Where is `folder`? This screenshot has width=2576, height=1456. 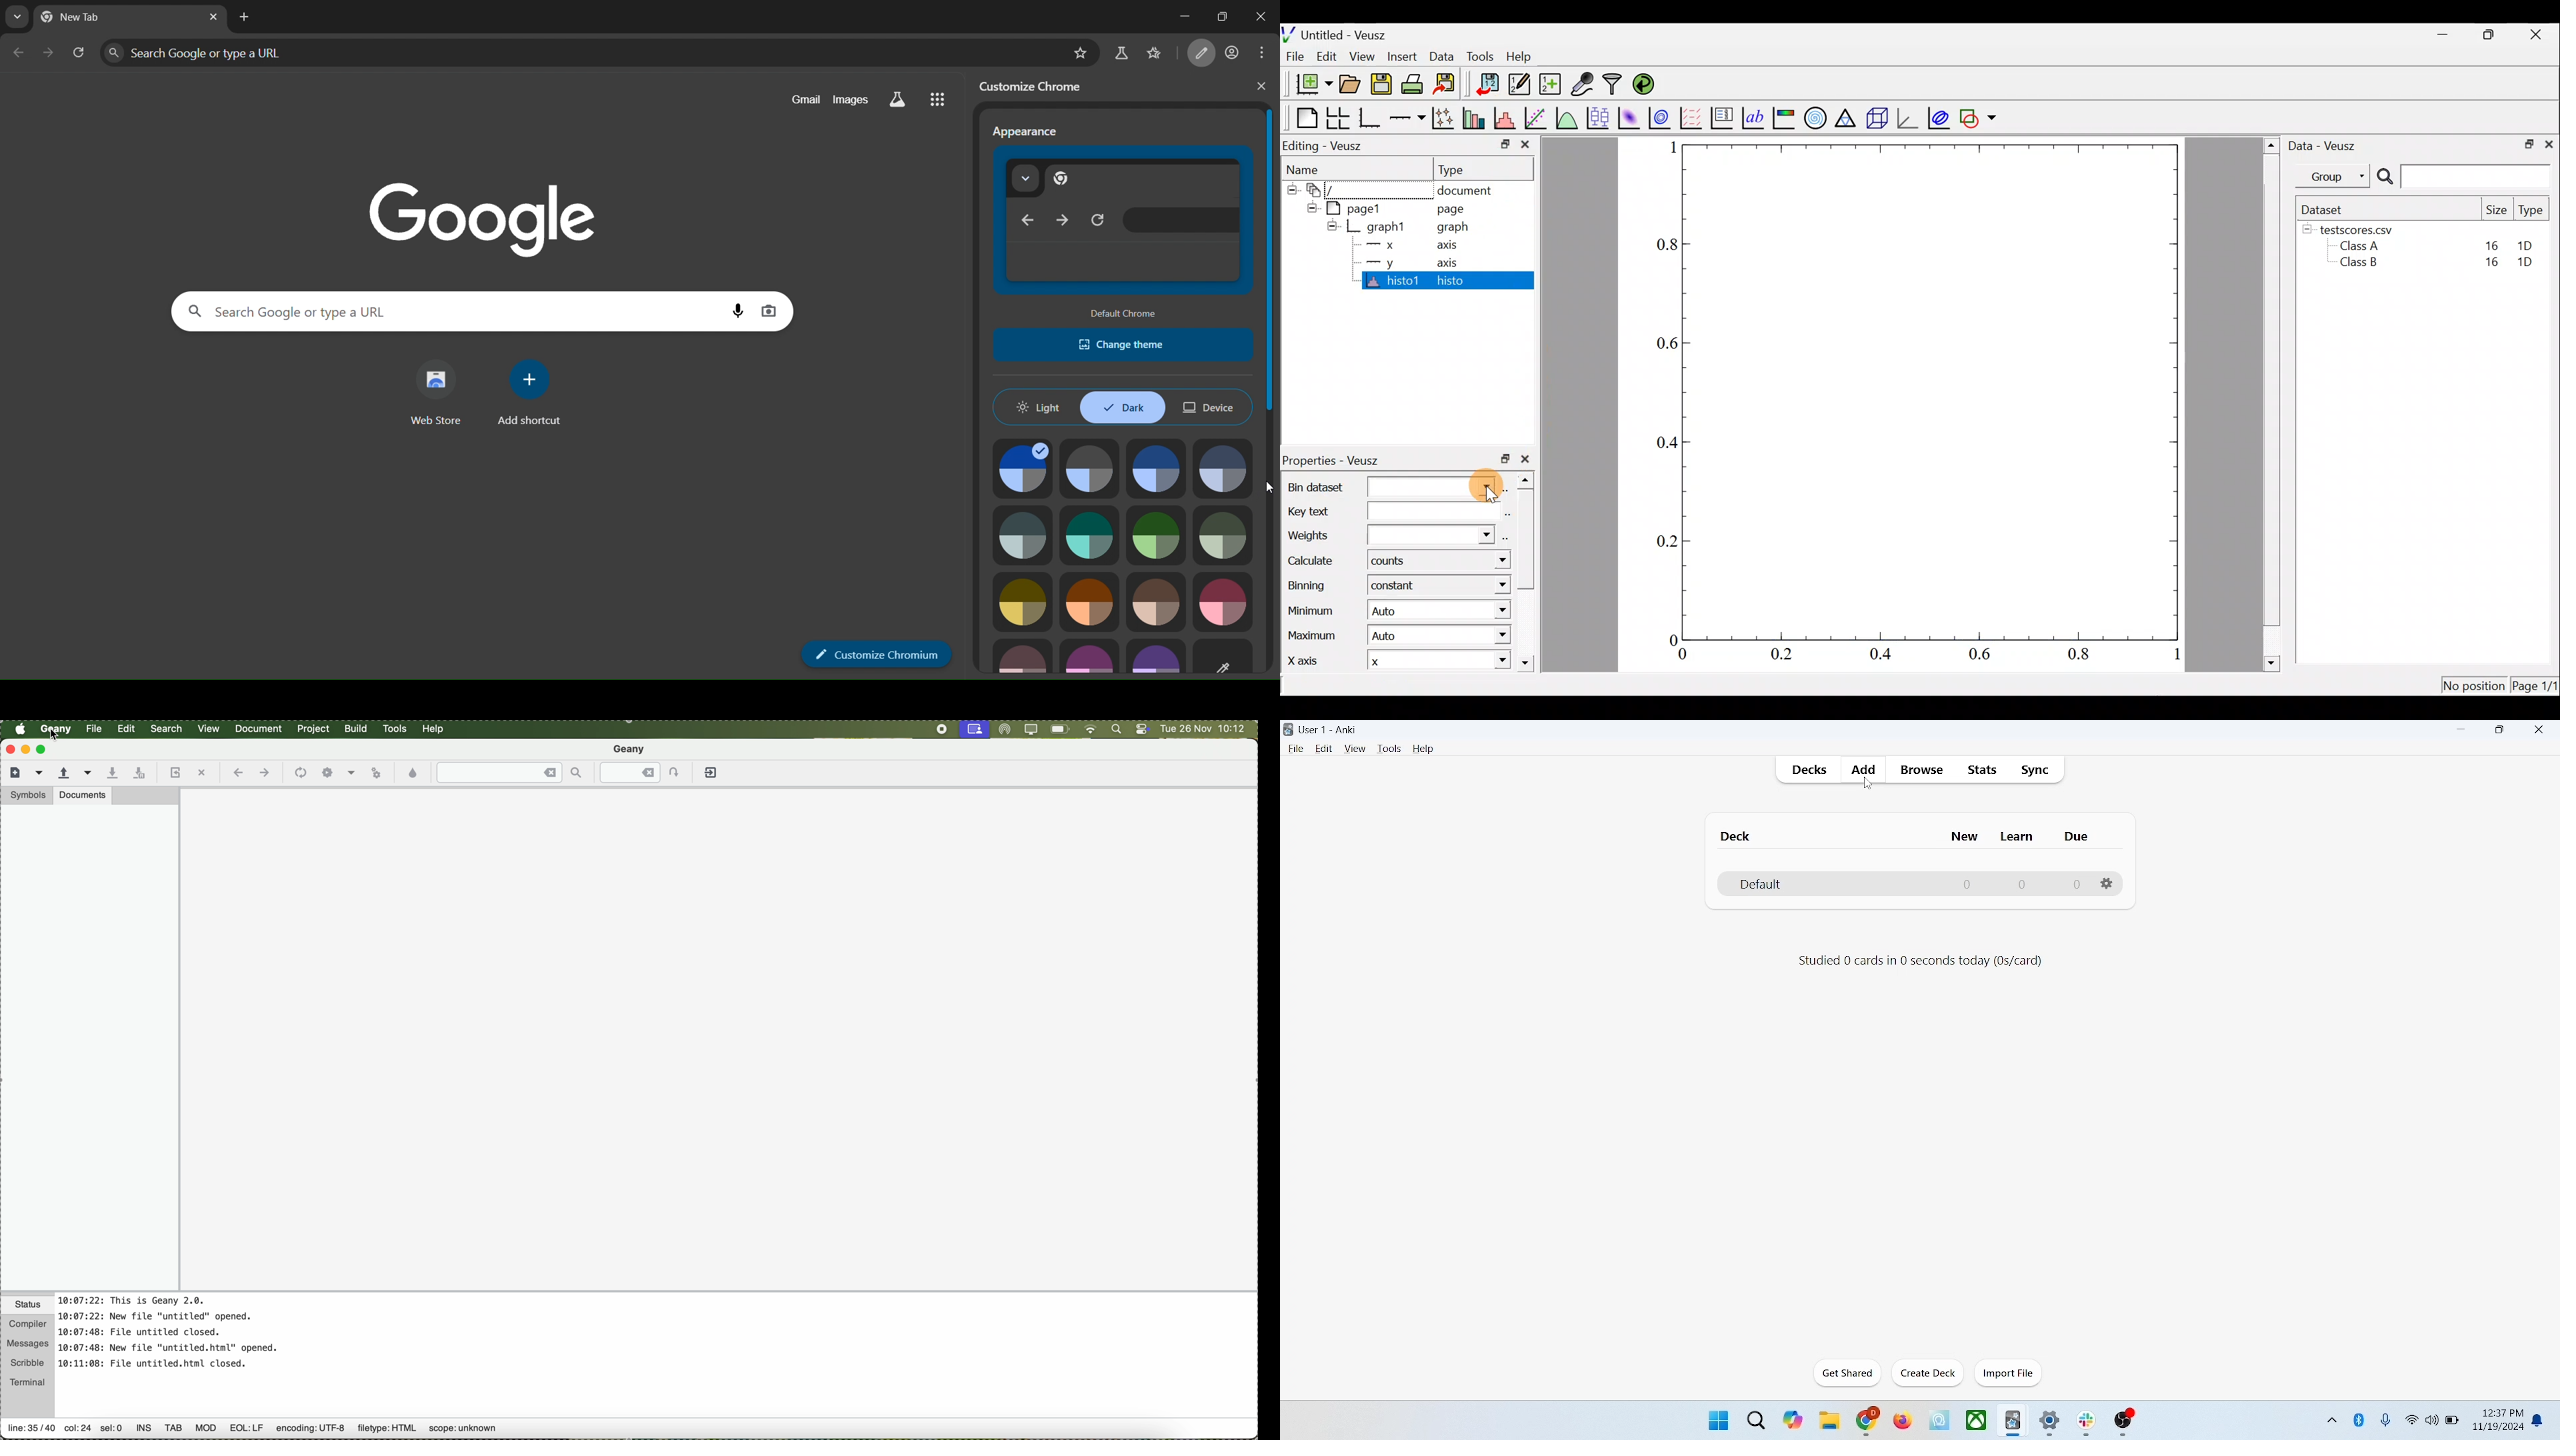 folder is located at coordinates (1828, 1422).